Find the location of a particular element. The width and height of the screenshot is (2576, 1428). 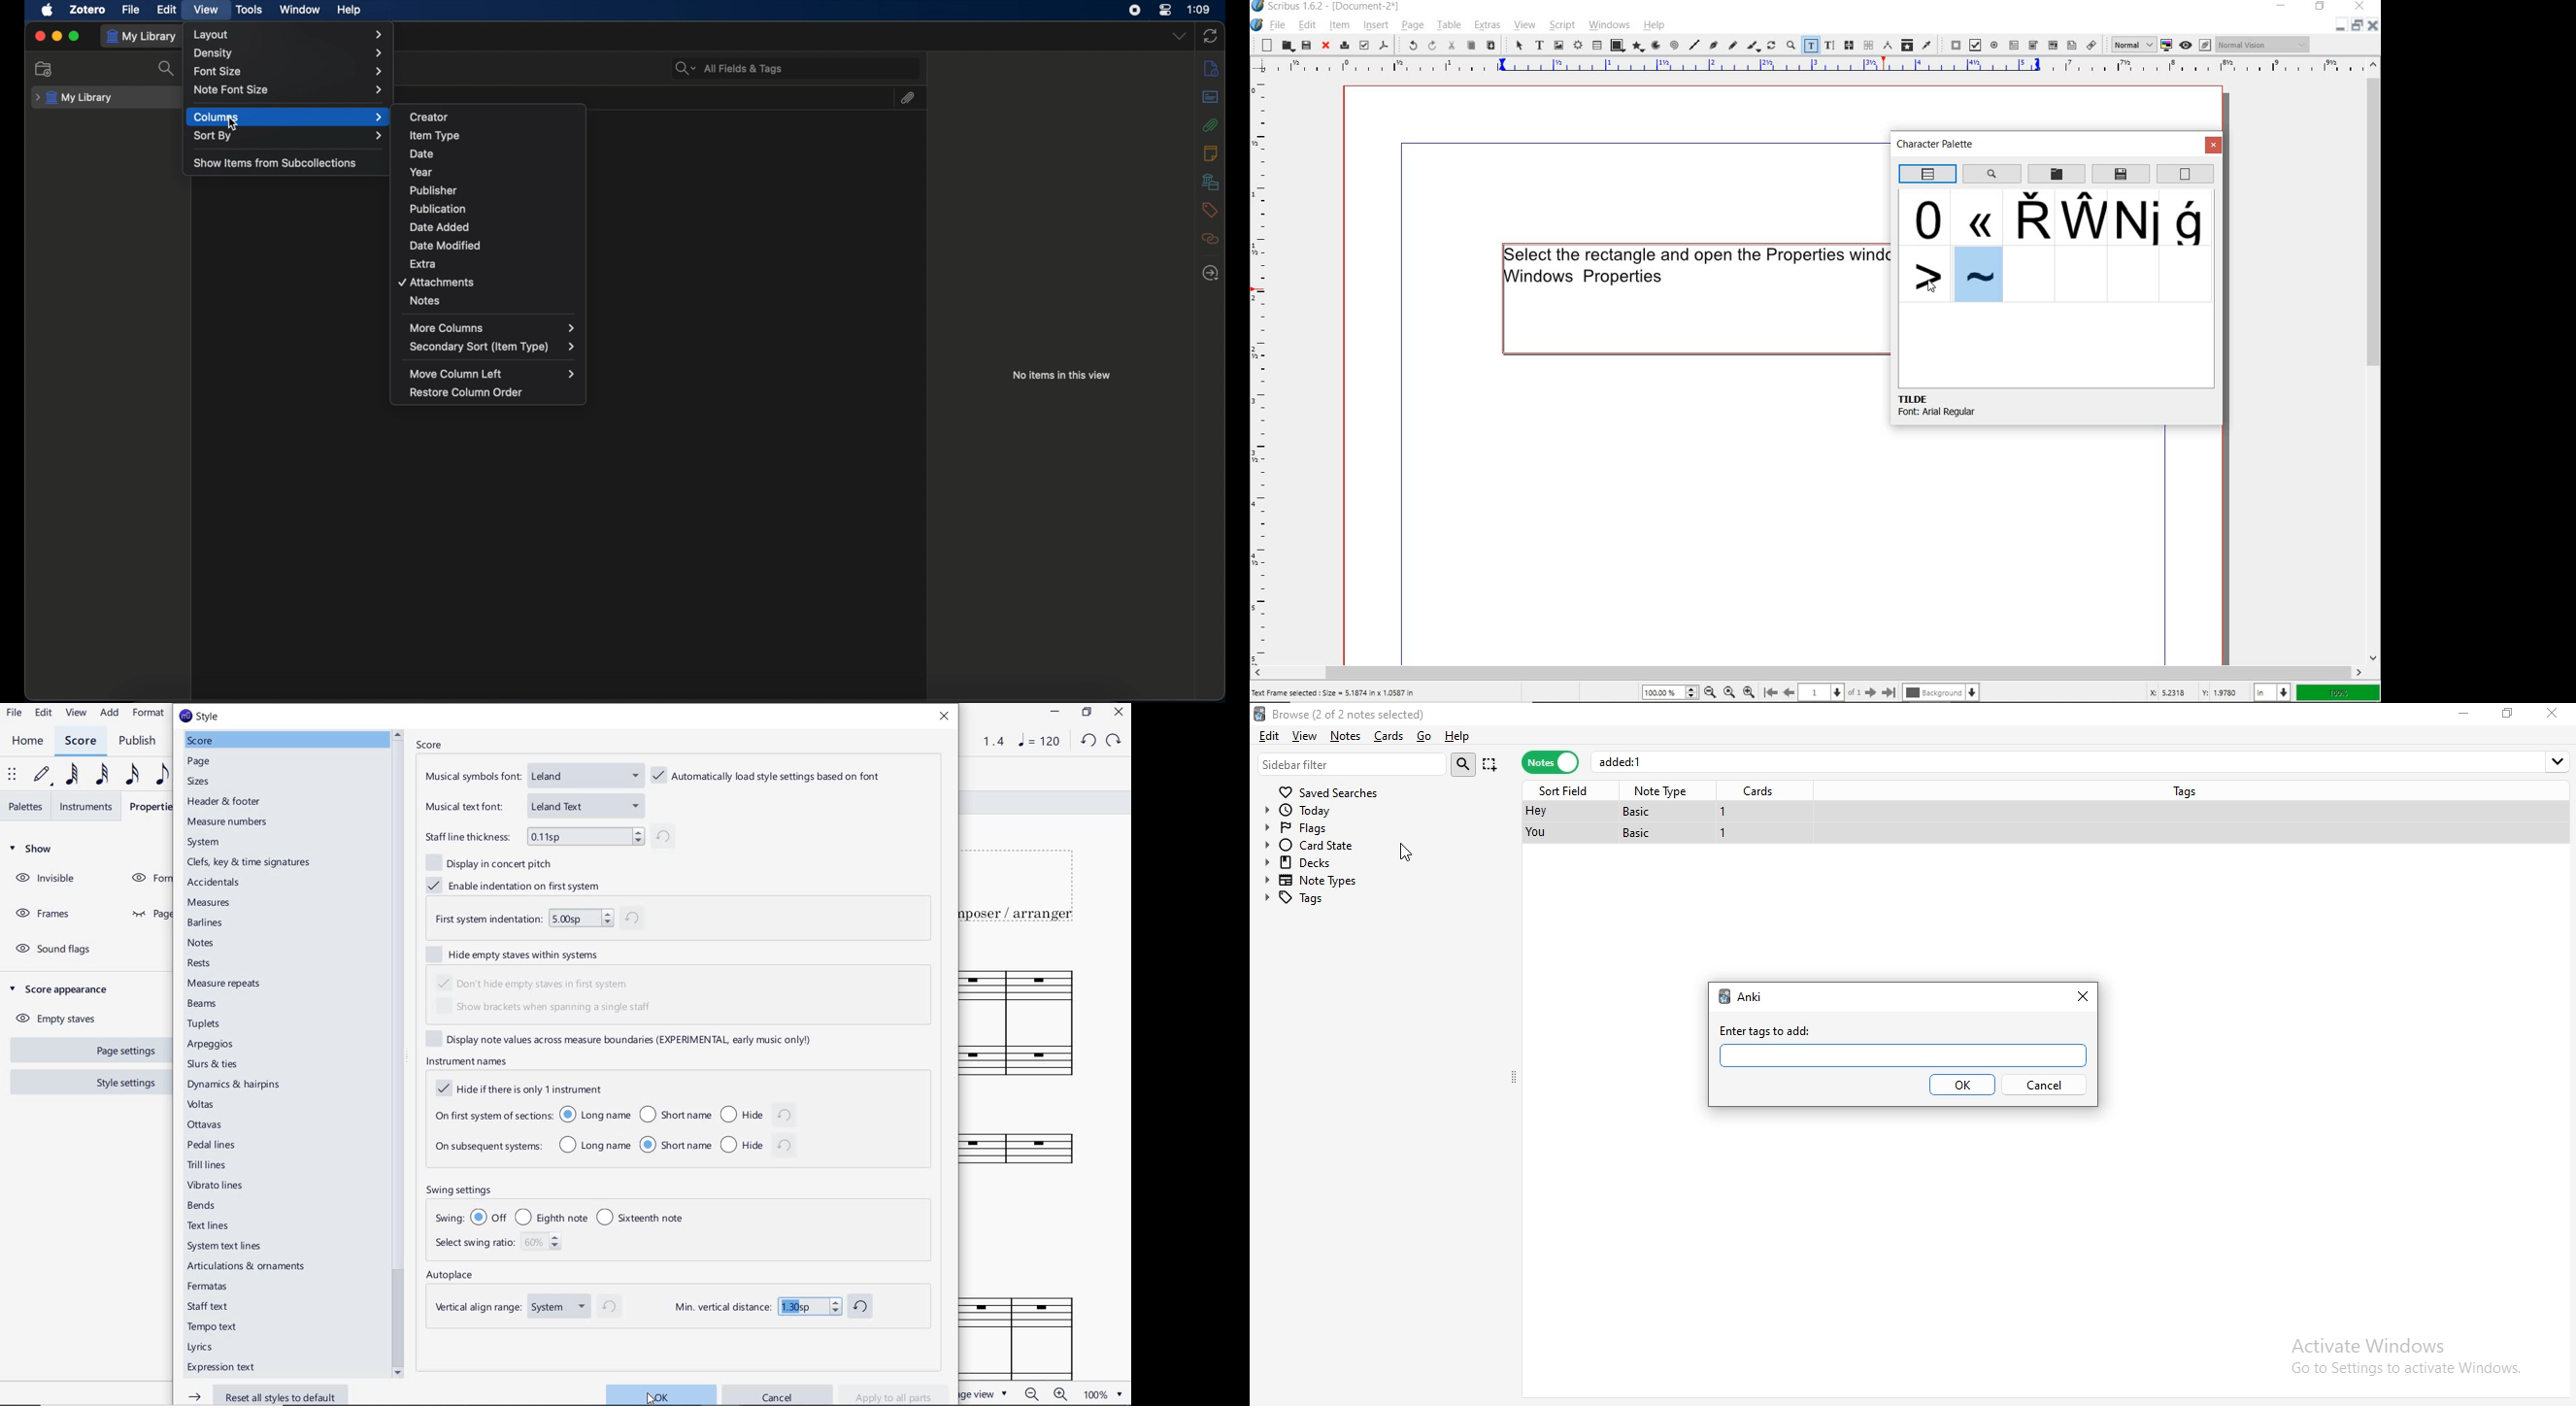

notes is located at coordinates (201, 943).